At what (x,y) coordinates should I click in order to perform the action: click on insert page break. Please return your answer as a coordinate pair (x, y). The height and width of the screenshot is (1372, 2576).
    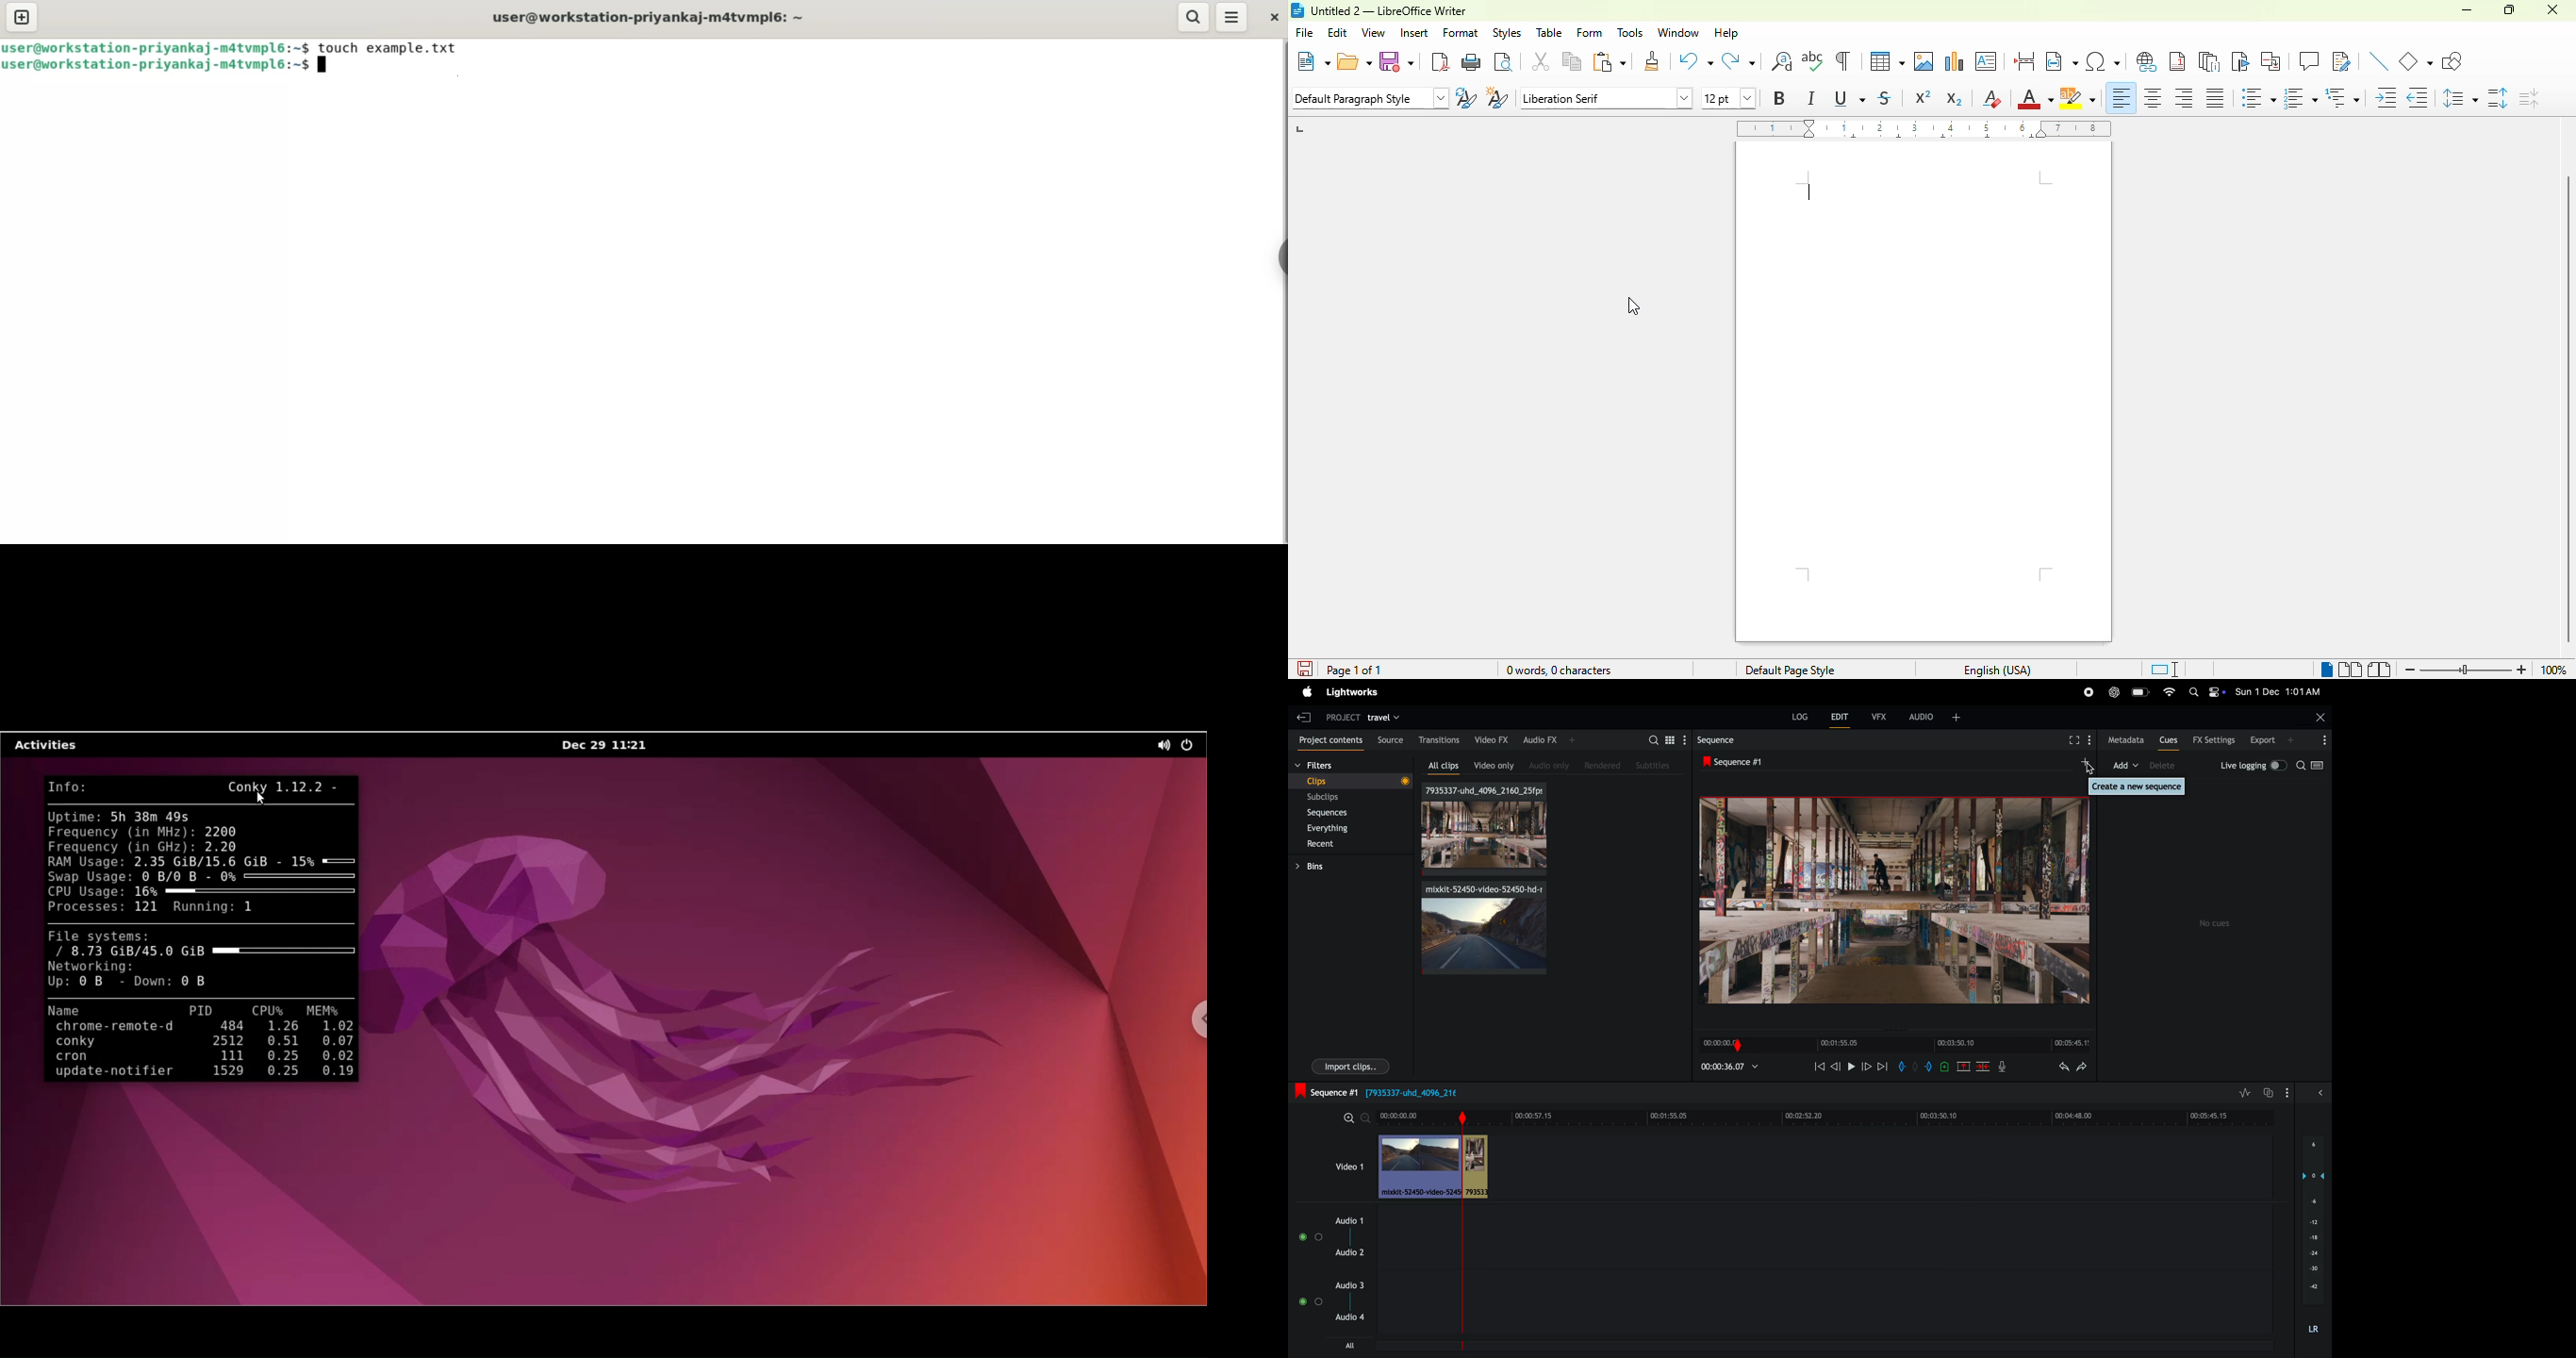
    Looking at the image, I should click on (2023, 60).